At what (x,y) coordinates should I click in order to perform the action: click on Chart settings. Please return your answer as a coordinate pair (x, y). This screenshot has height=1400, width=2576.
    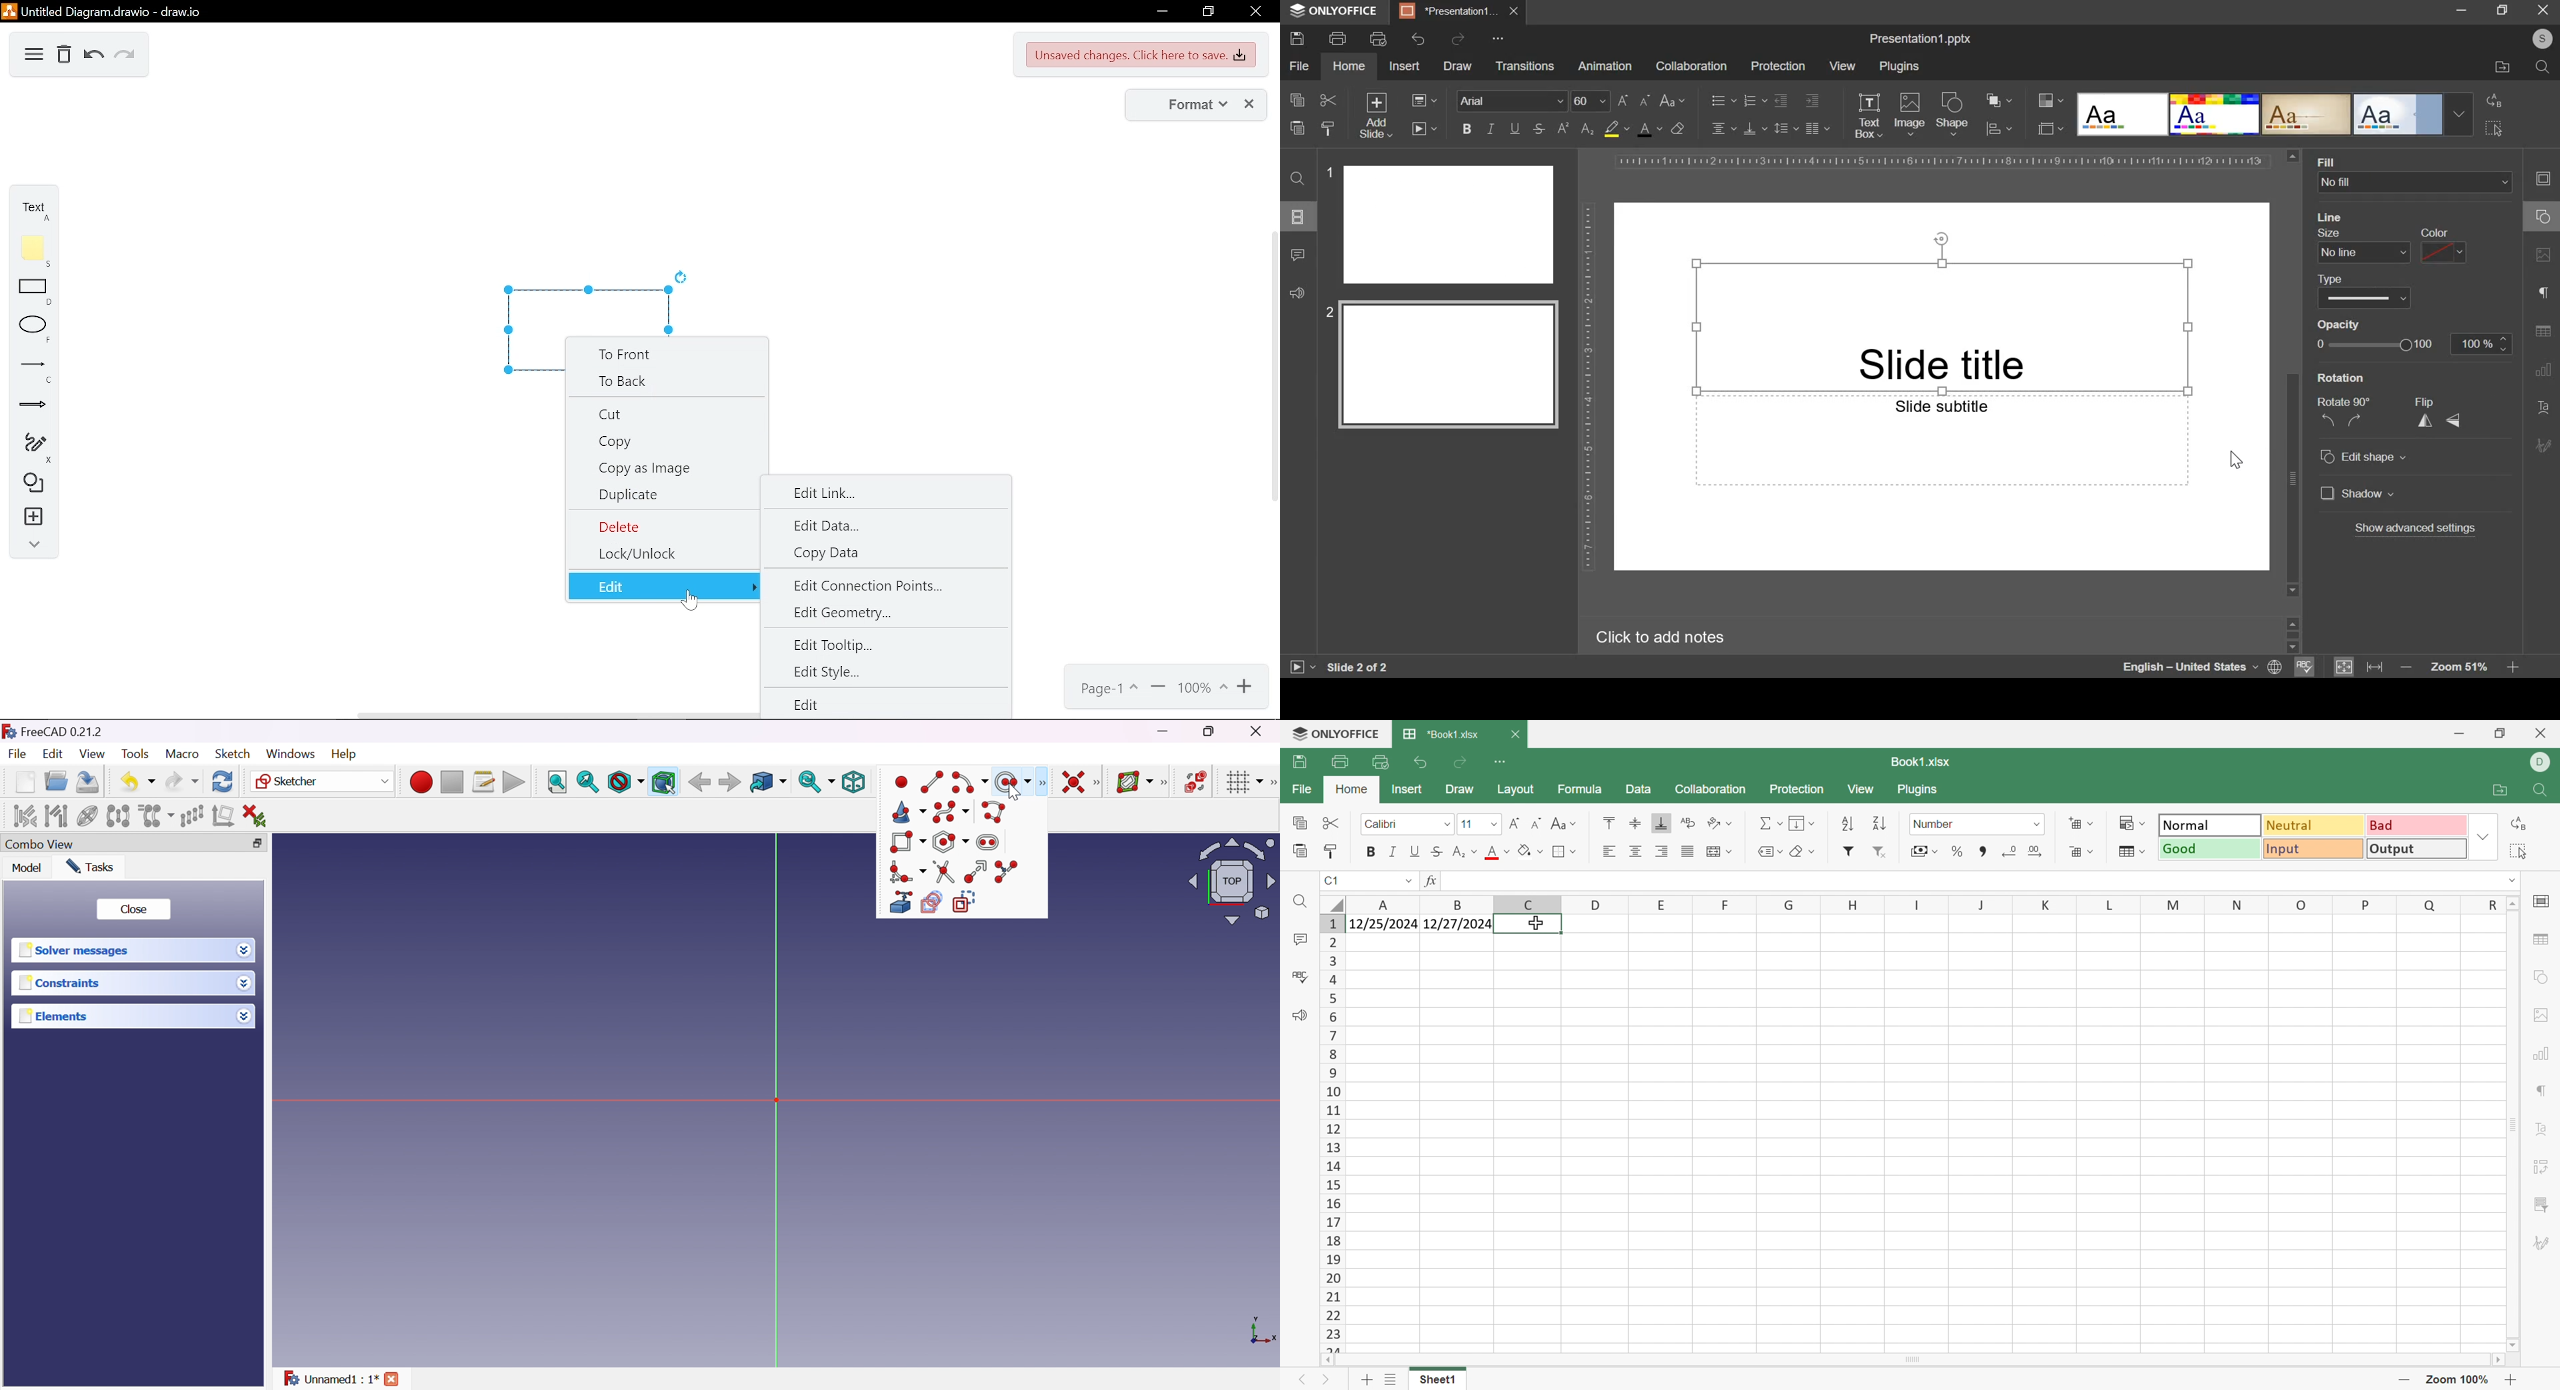
    Looking at the image, I should click on (2541, 1053).